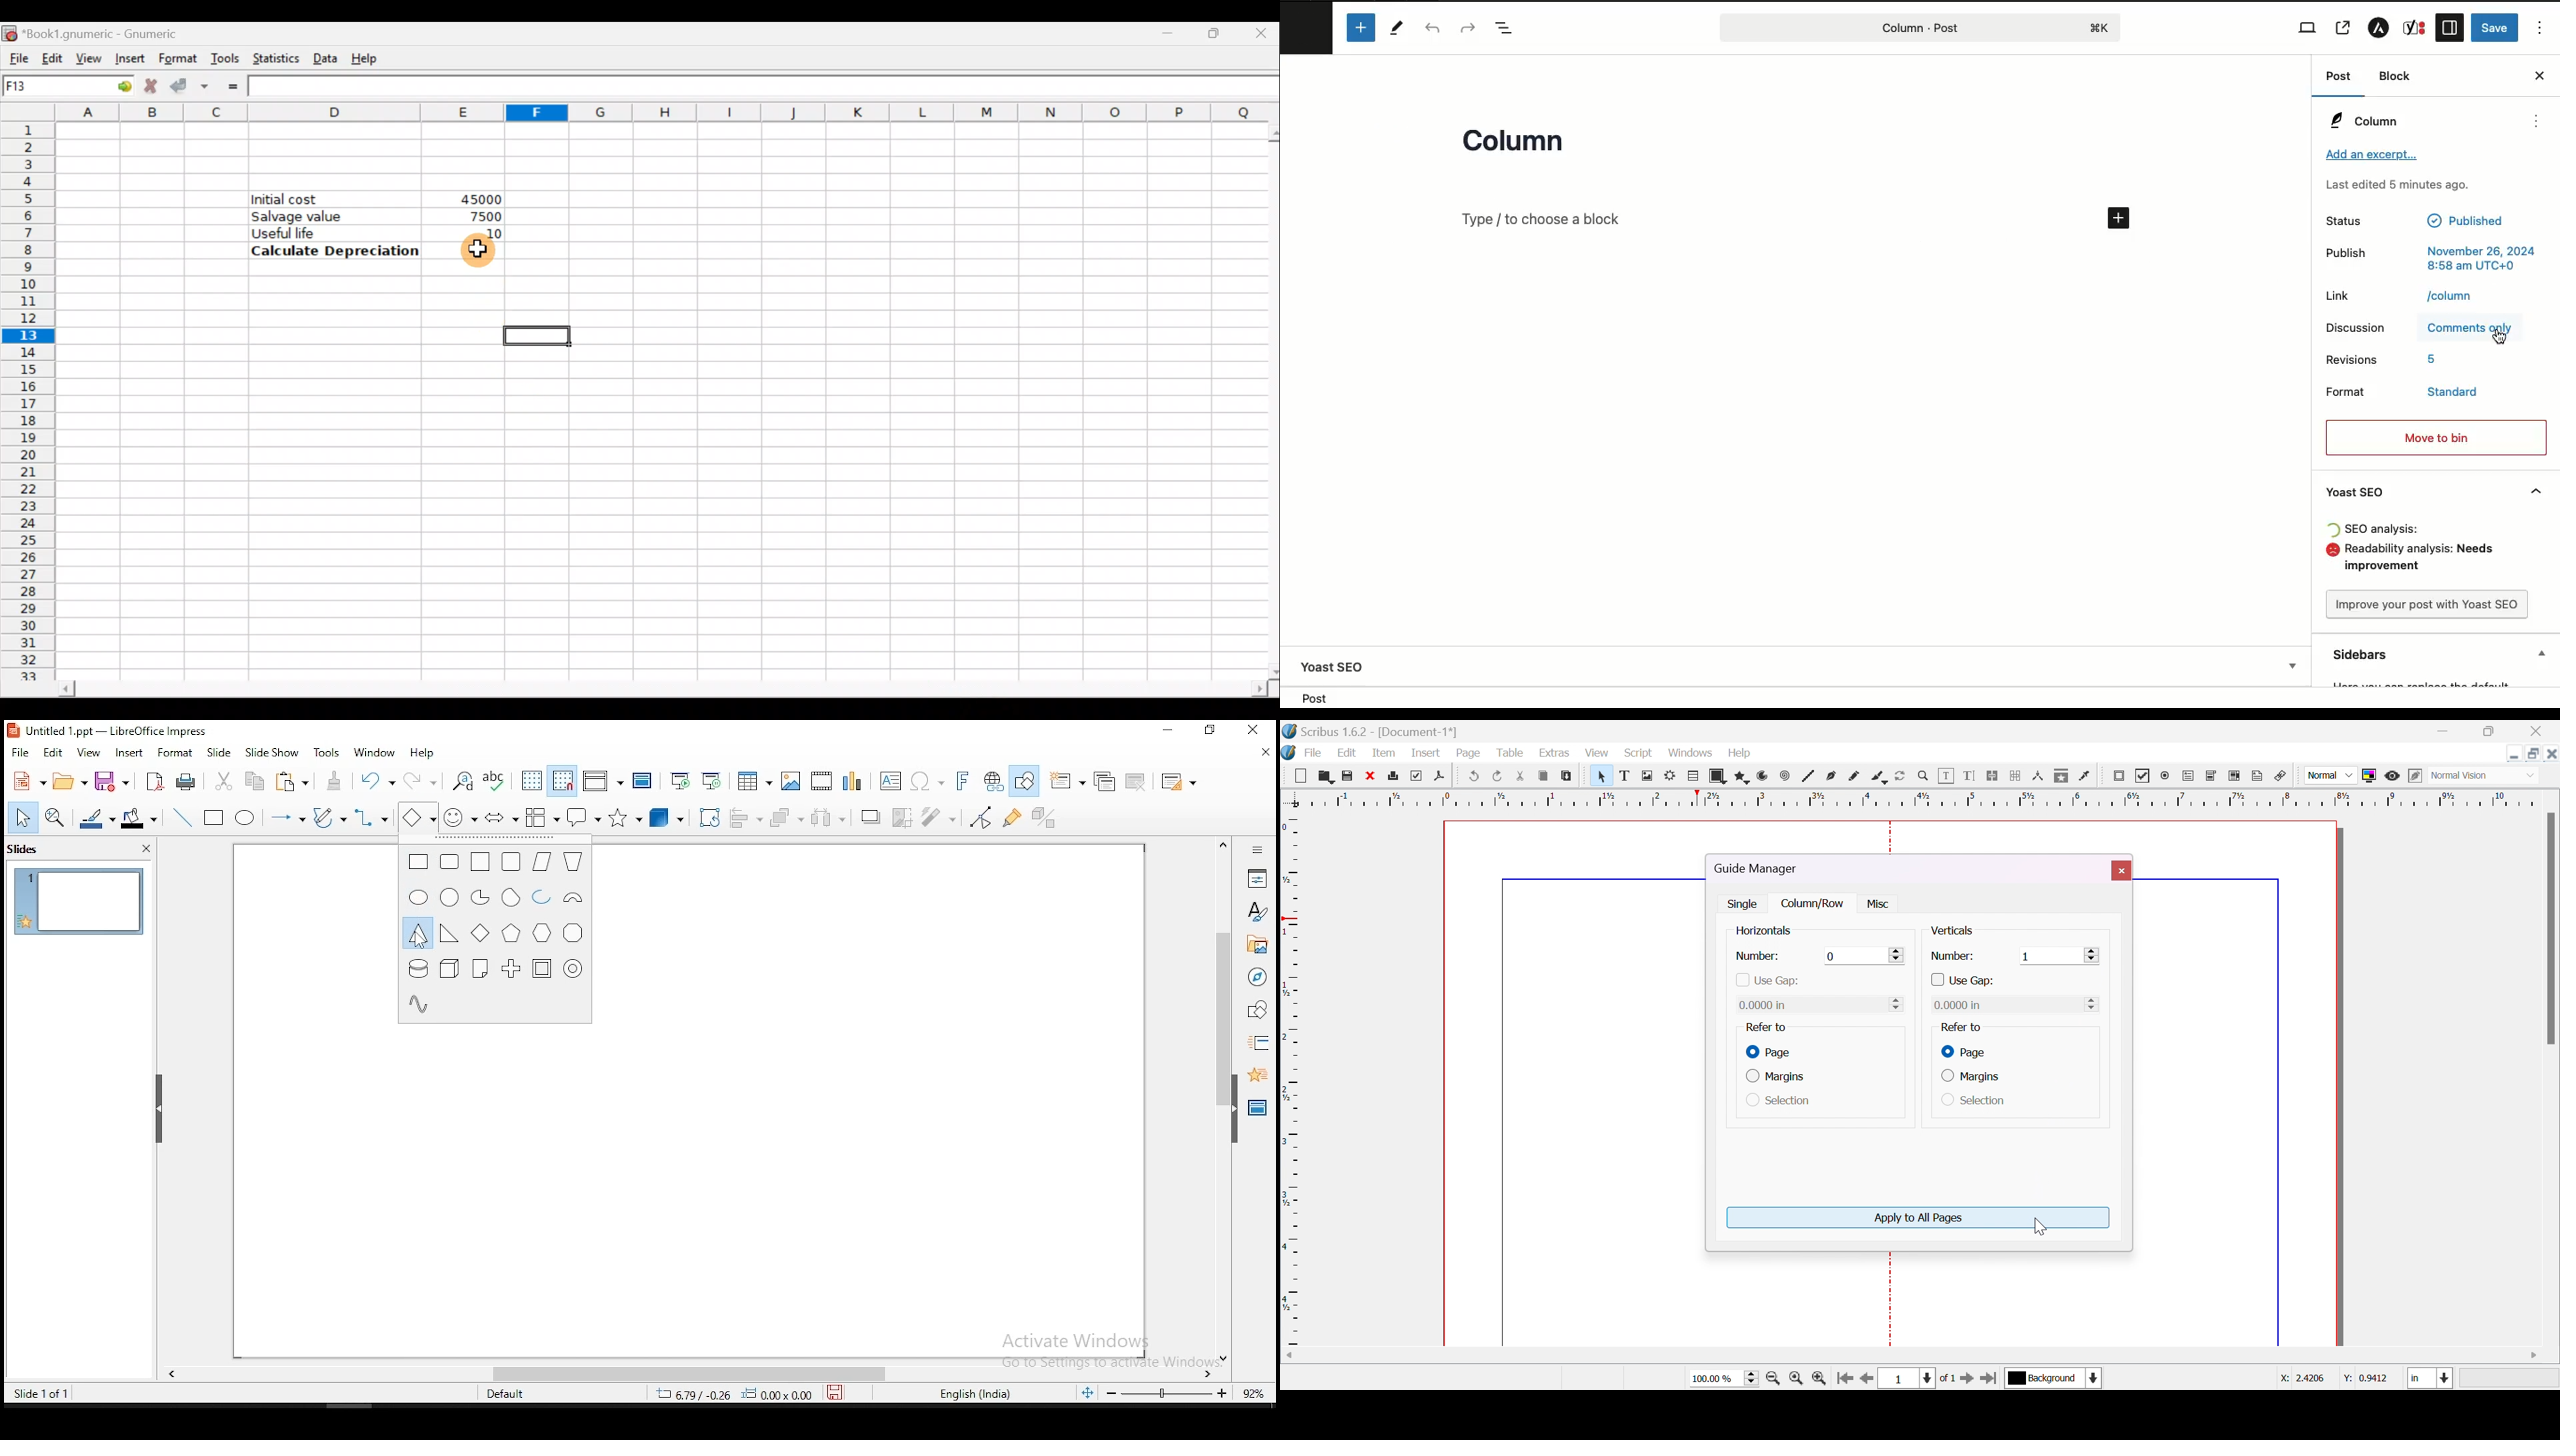 The width and height of the screenshot is (2576, 1456). I want to click on Edit, so click(53, 55).